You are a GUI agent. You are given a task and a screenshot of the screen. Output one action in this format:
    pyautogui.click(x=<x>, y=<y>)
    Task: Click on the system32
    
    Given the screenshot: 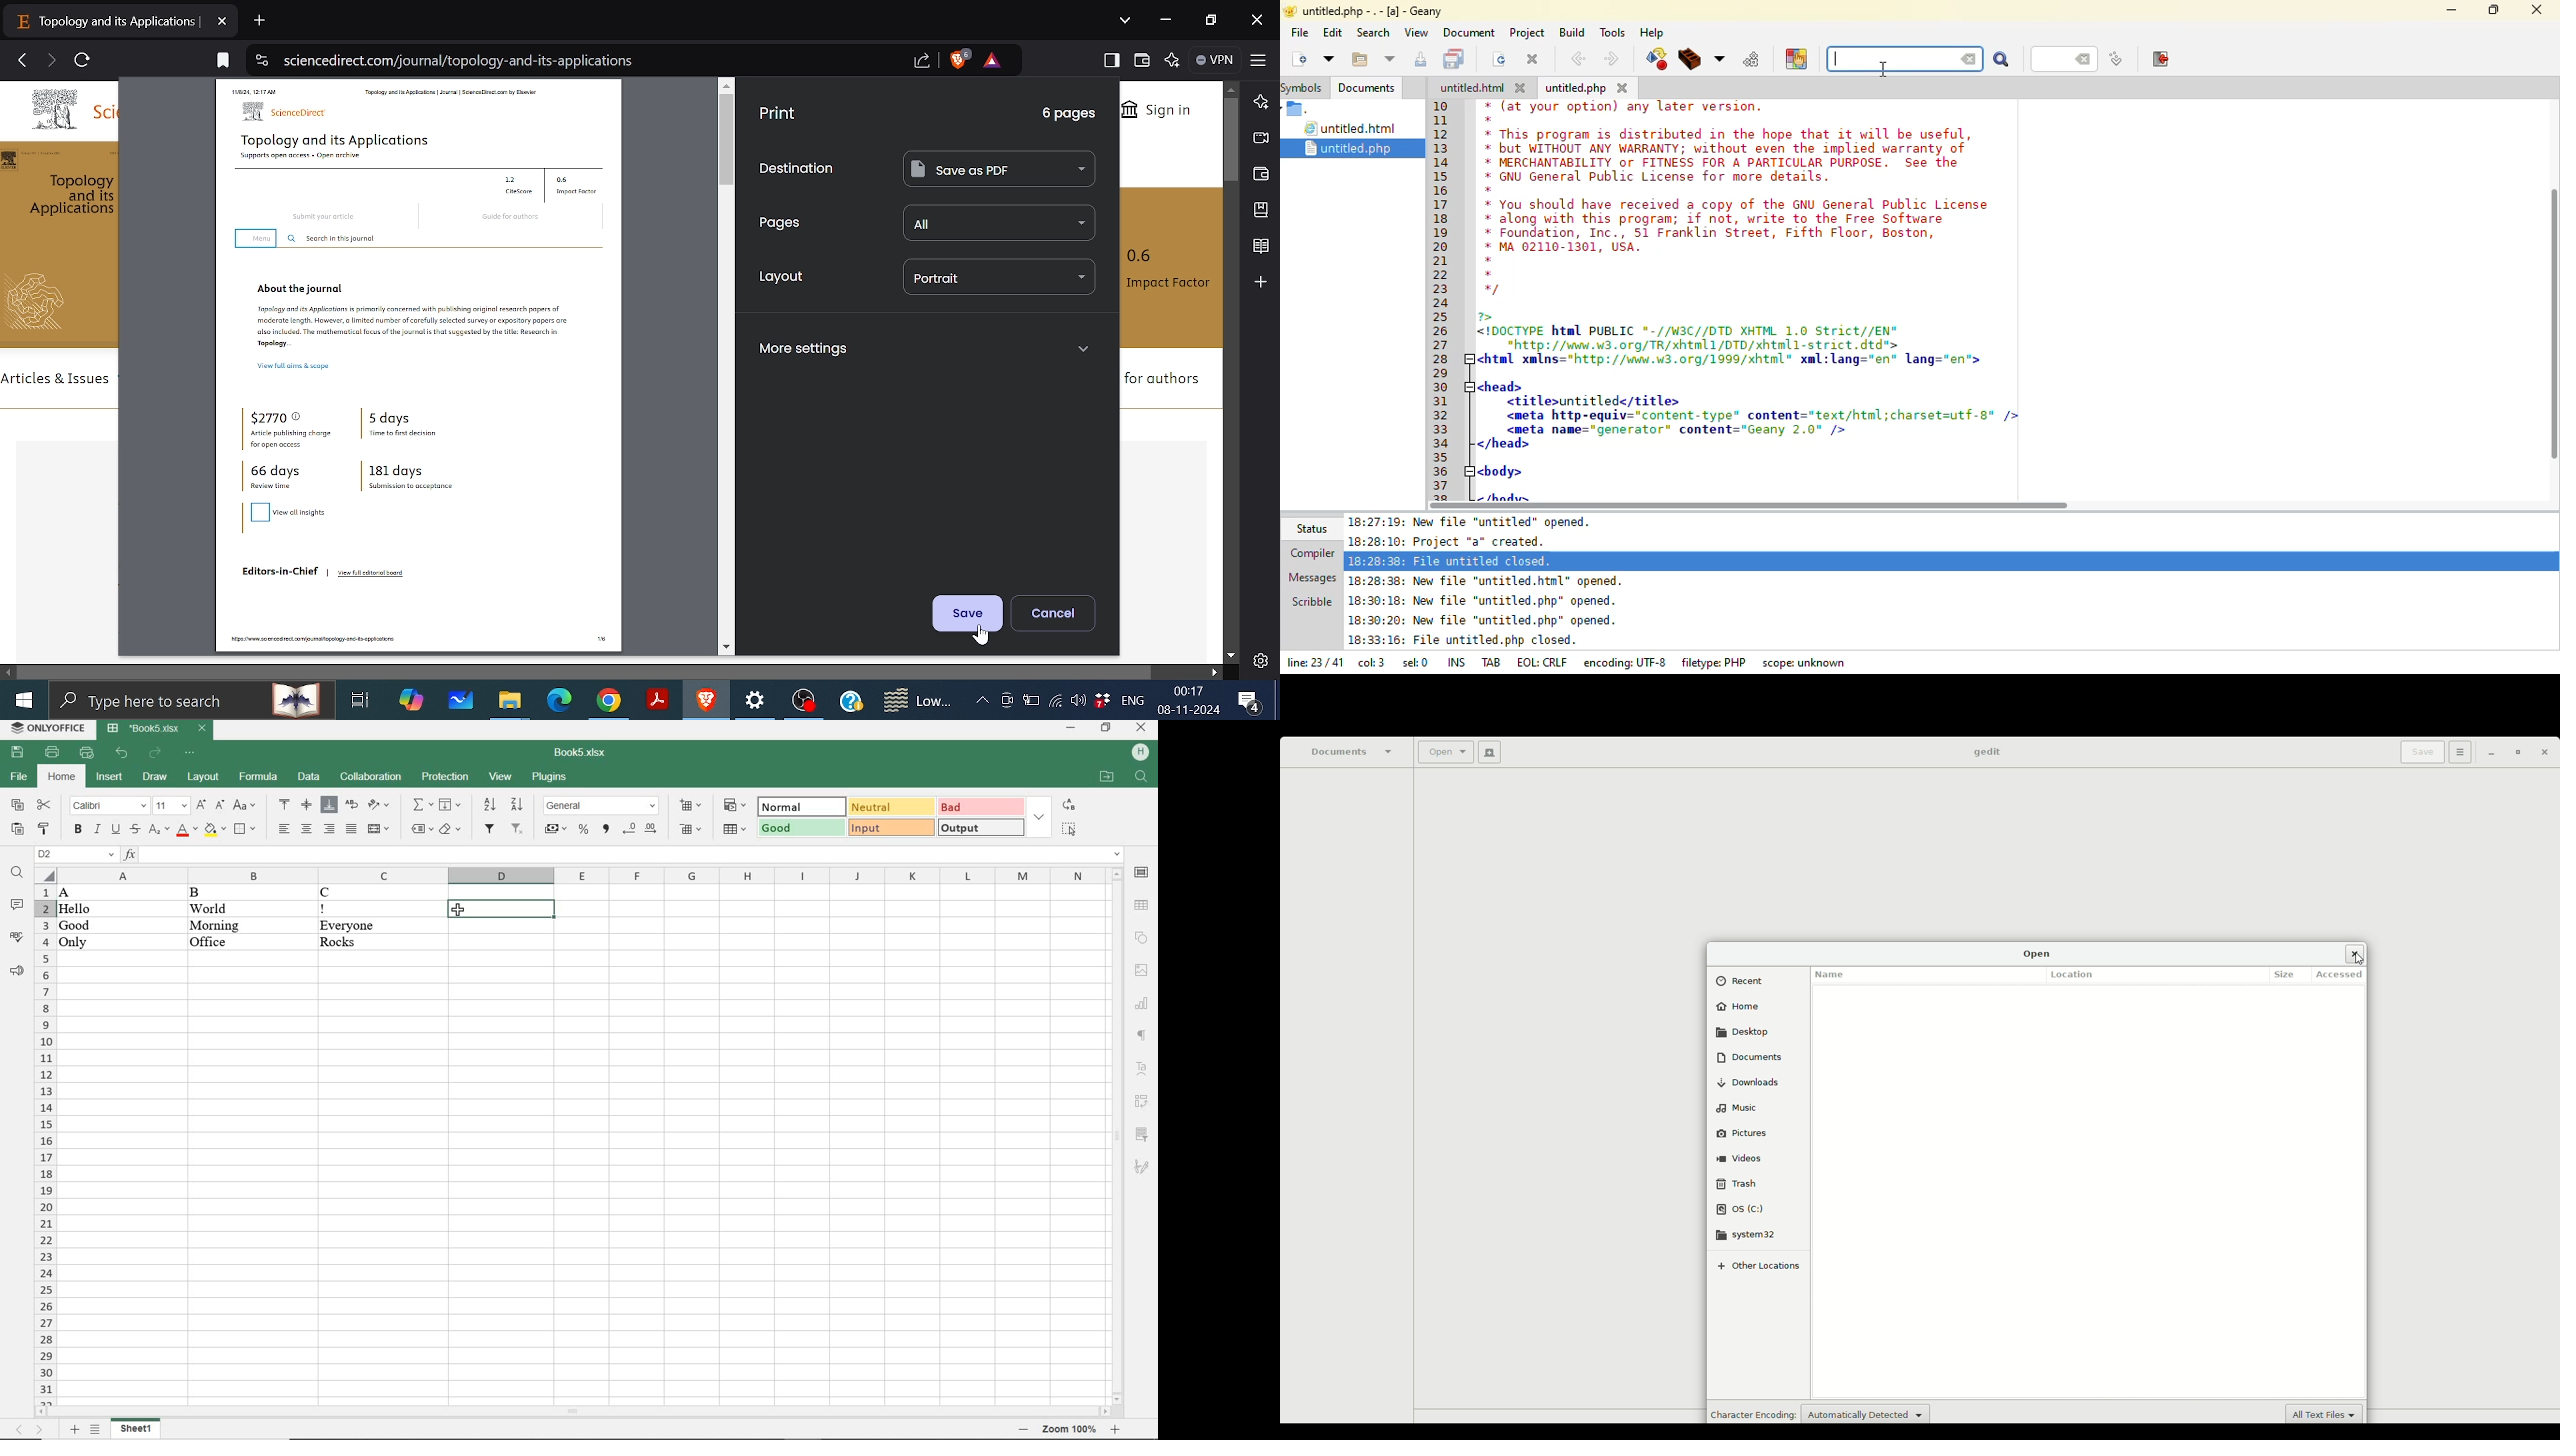 What is the action you would take?
    pyautogui.click(x=1753, y=1234)
    